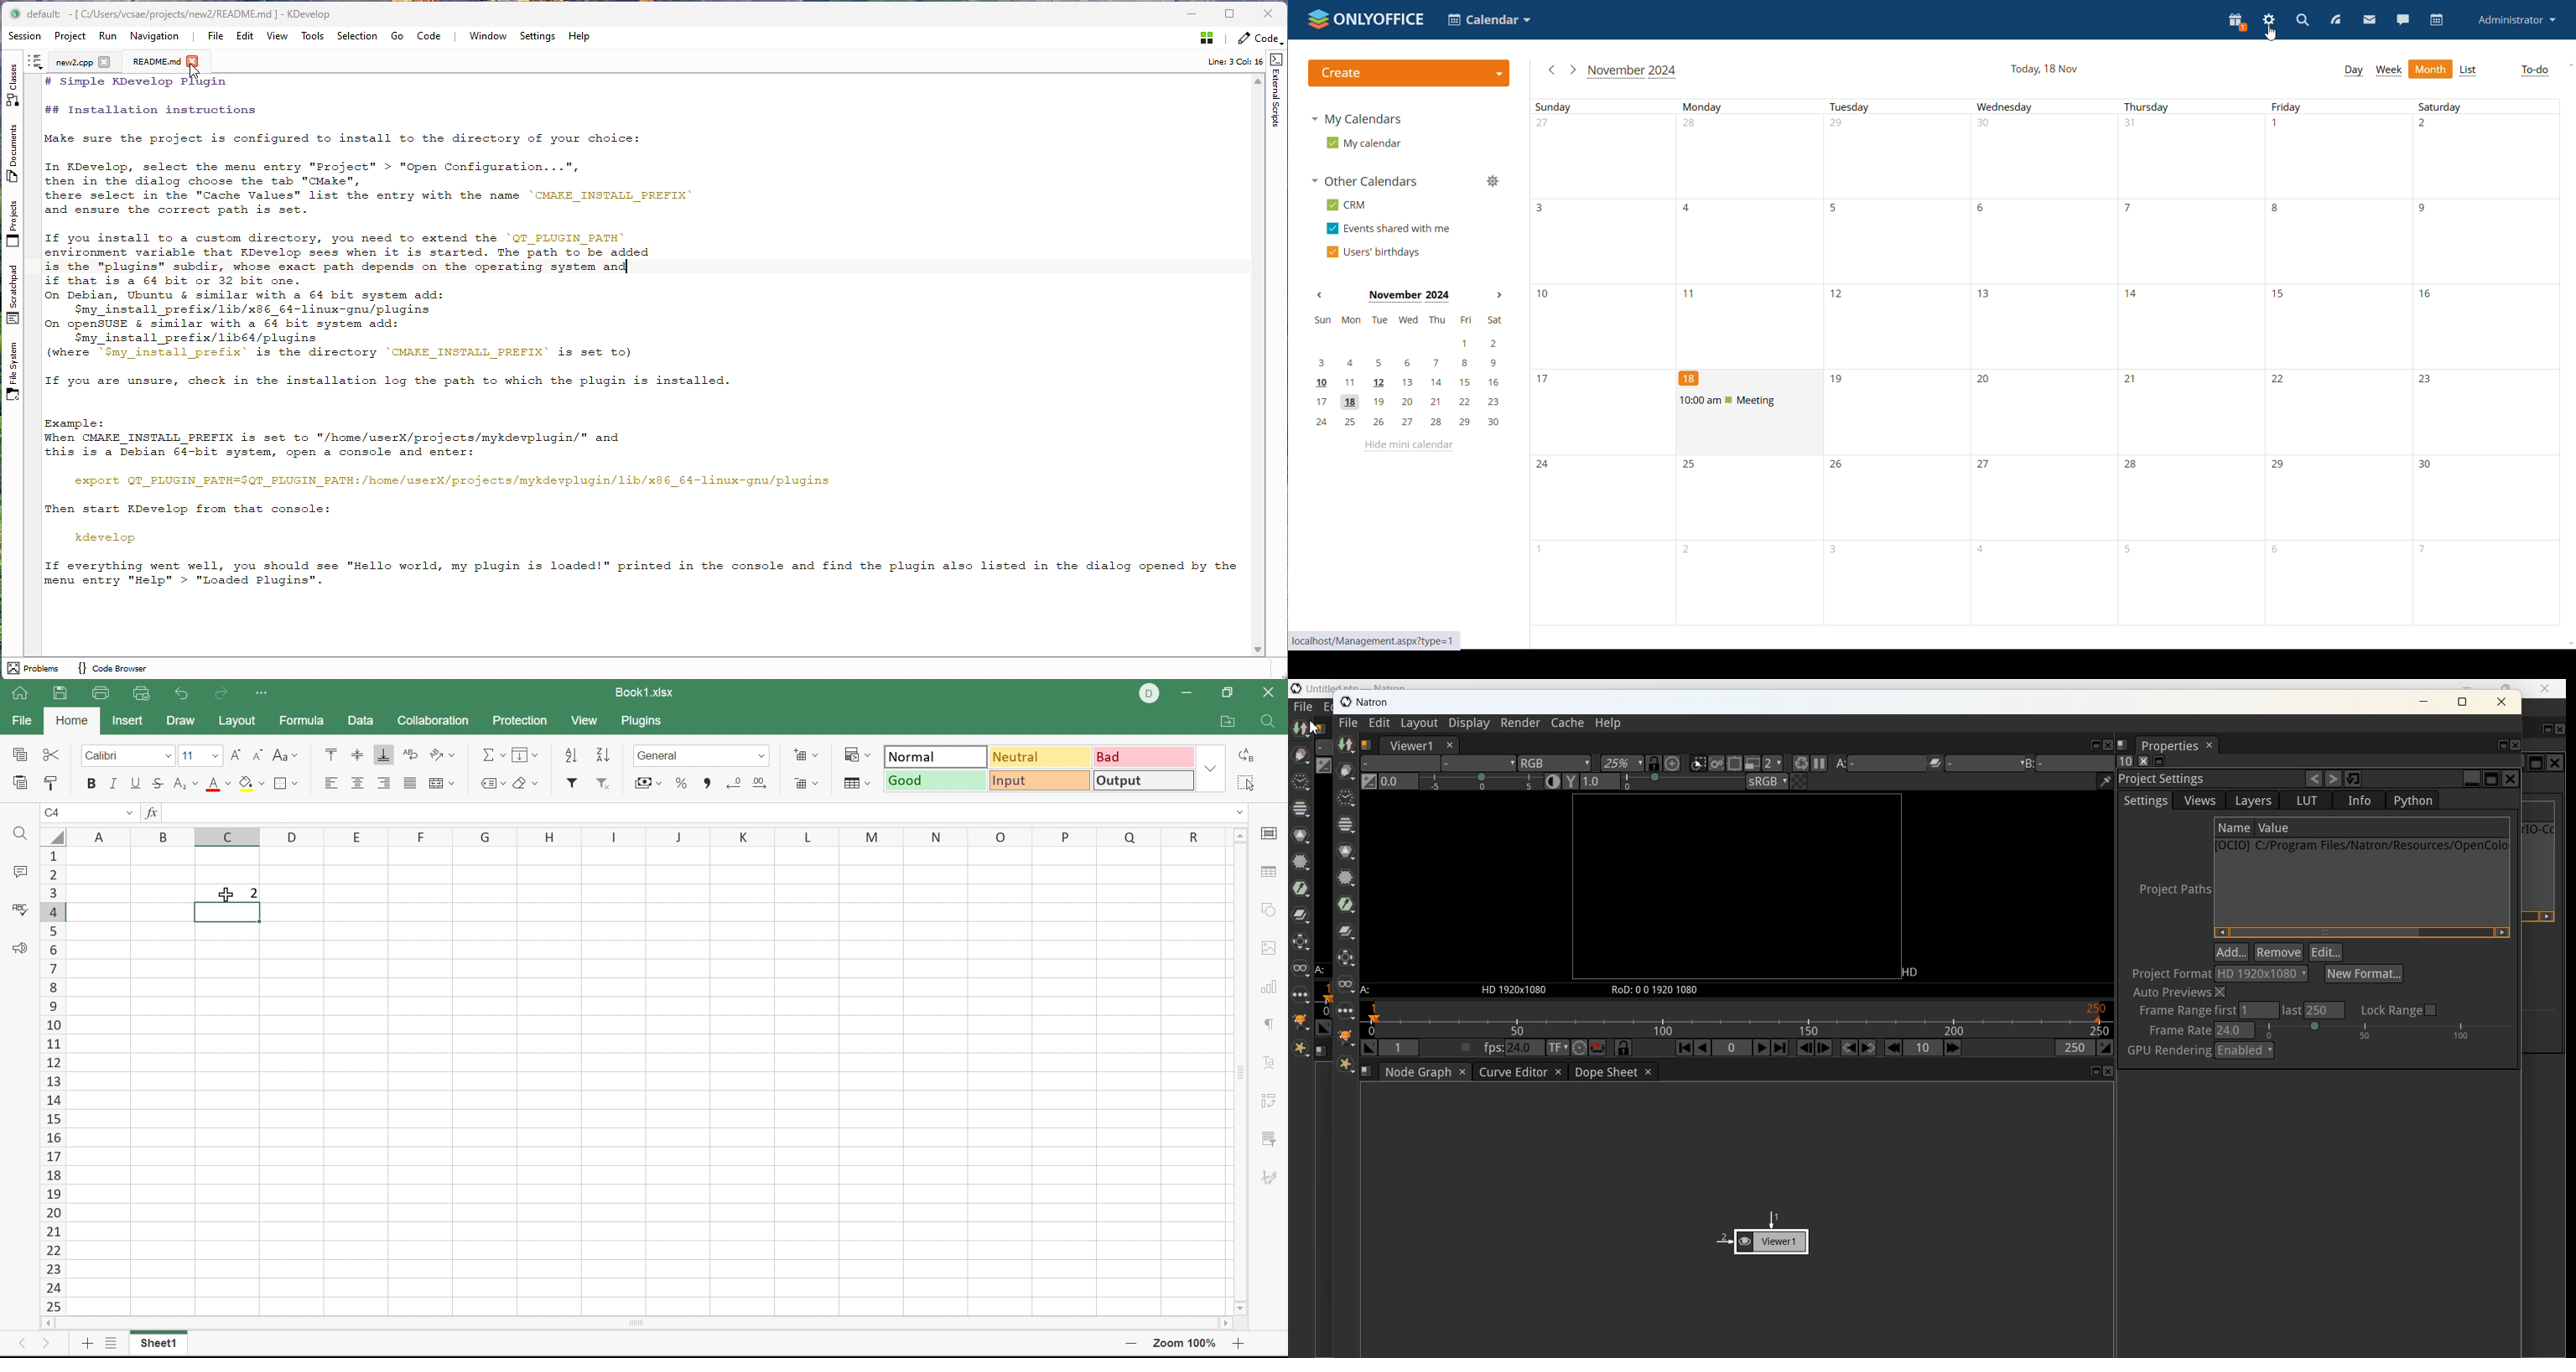  What do you see at coordinates (131, 723) in the screenshot?
I see `Insert` at bounding box center [131, 723].